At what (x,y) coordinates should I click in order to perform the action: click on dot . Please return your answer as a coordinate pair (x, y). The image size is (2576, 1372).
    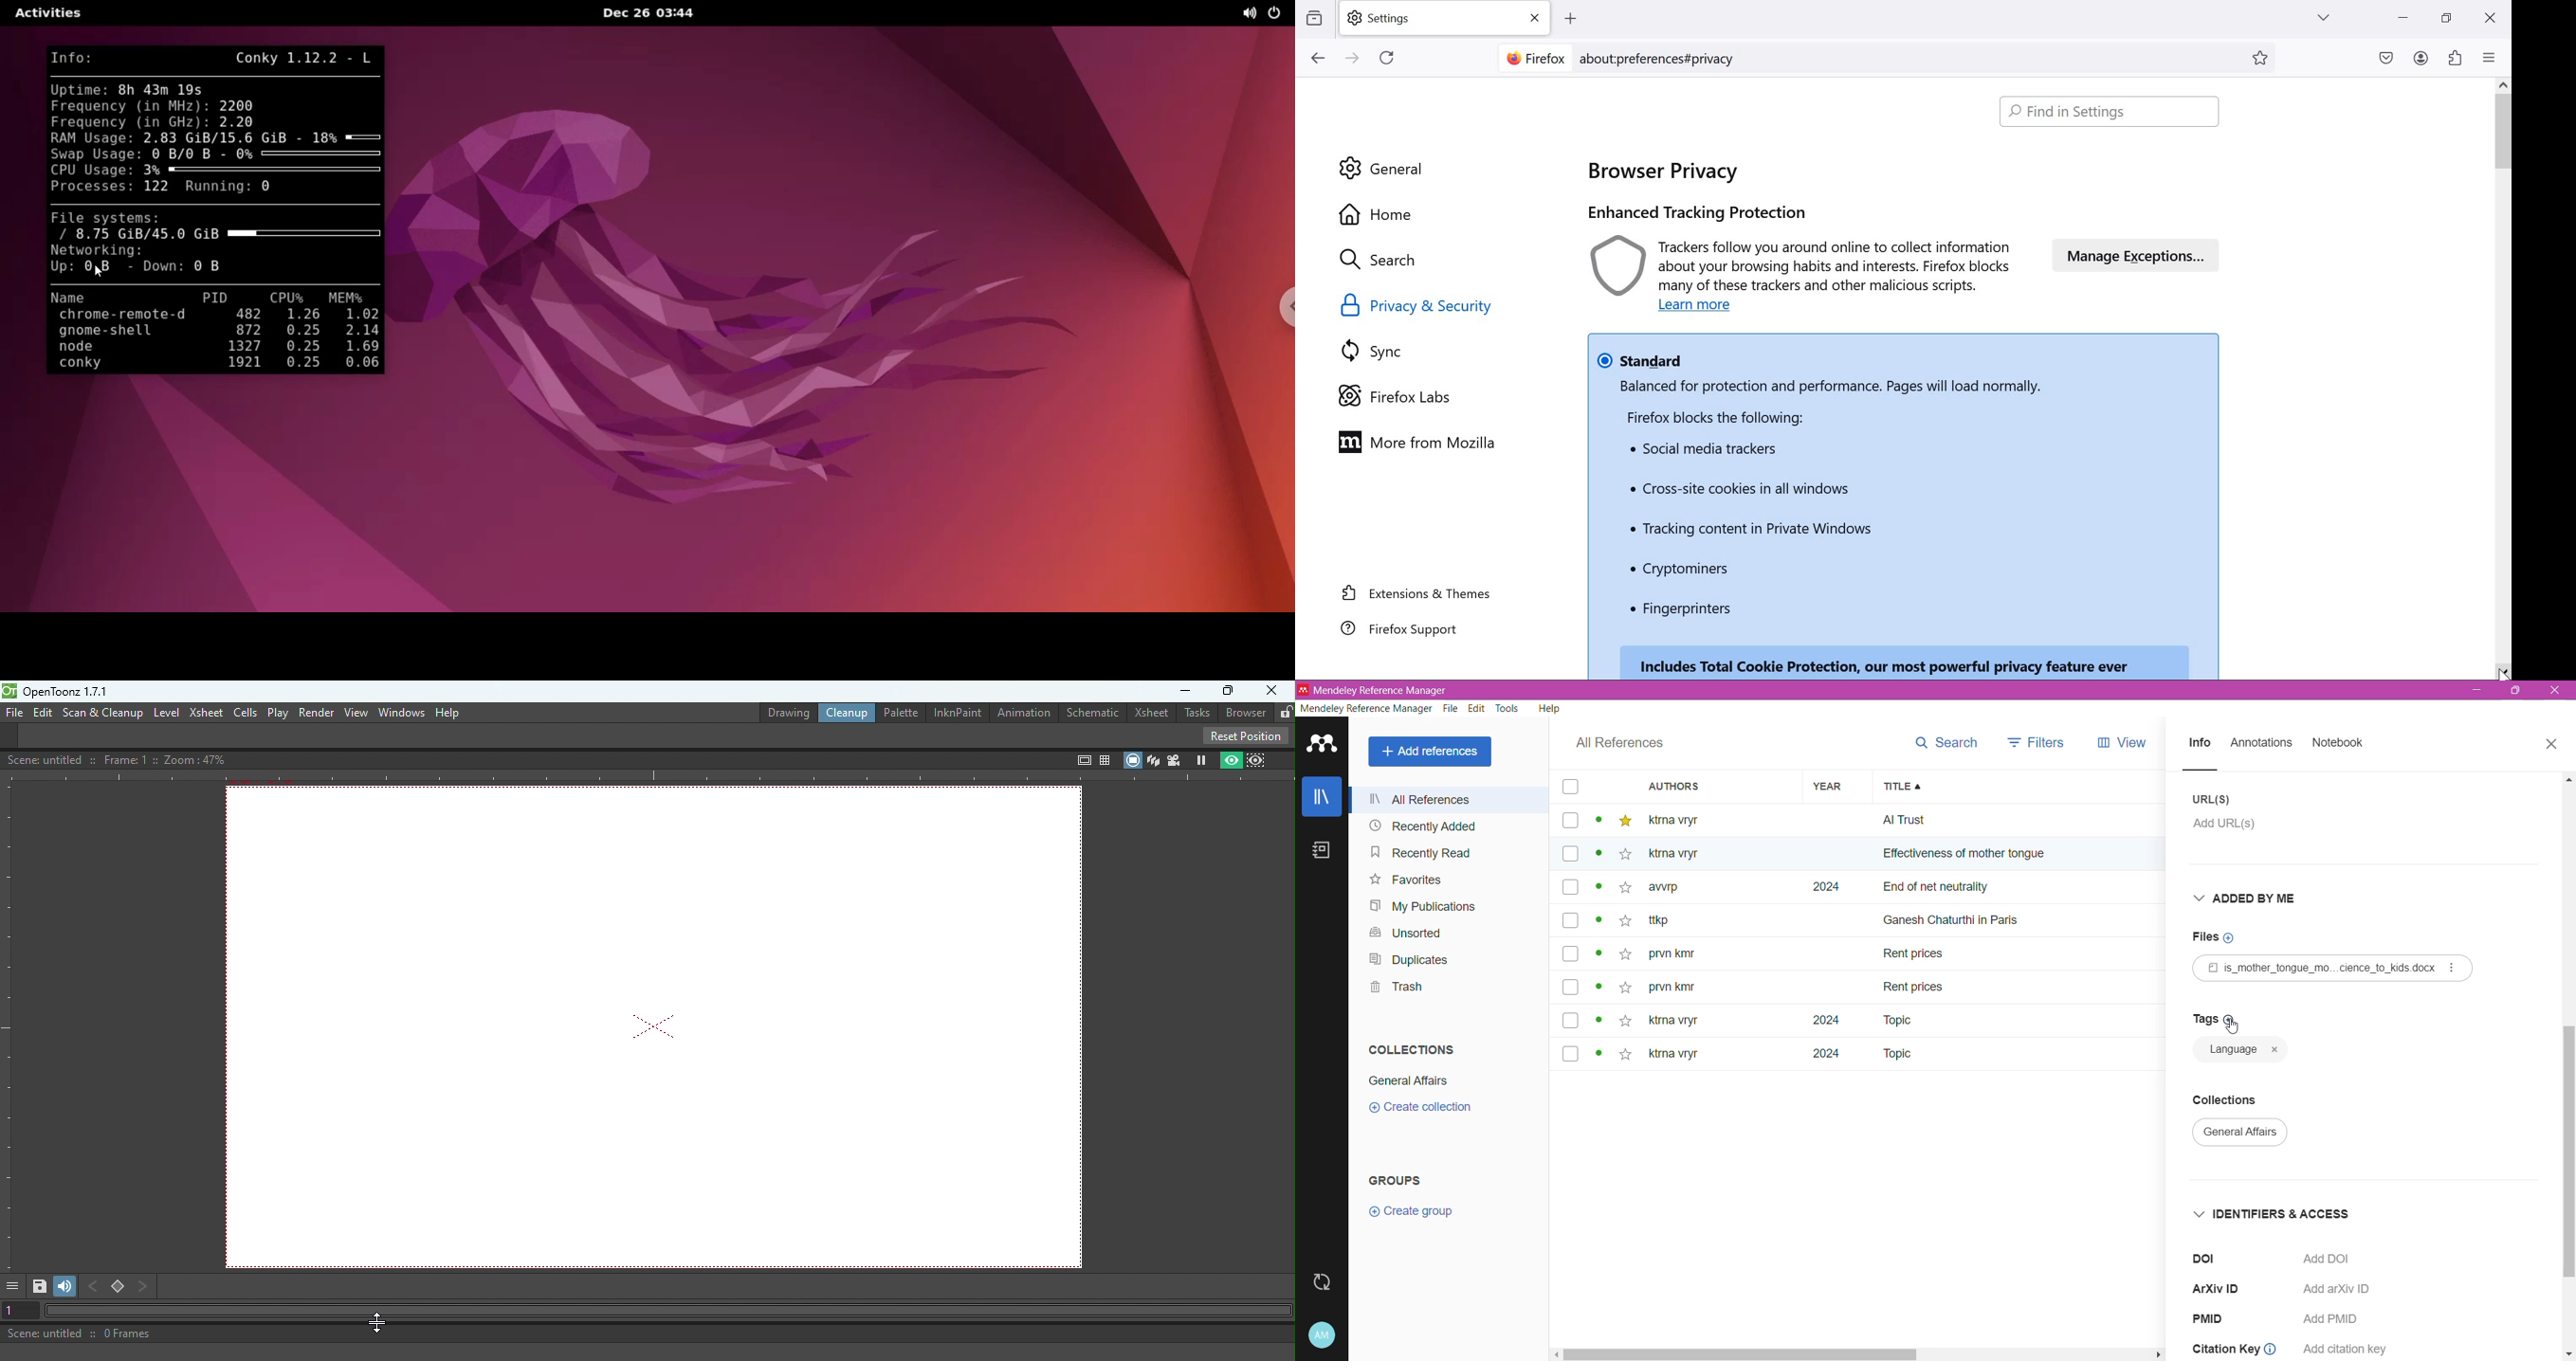
    Looking at the image, I should click on (1600, 923).